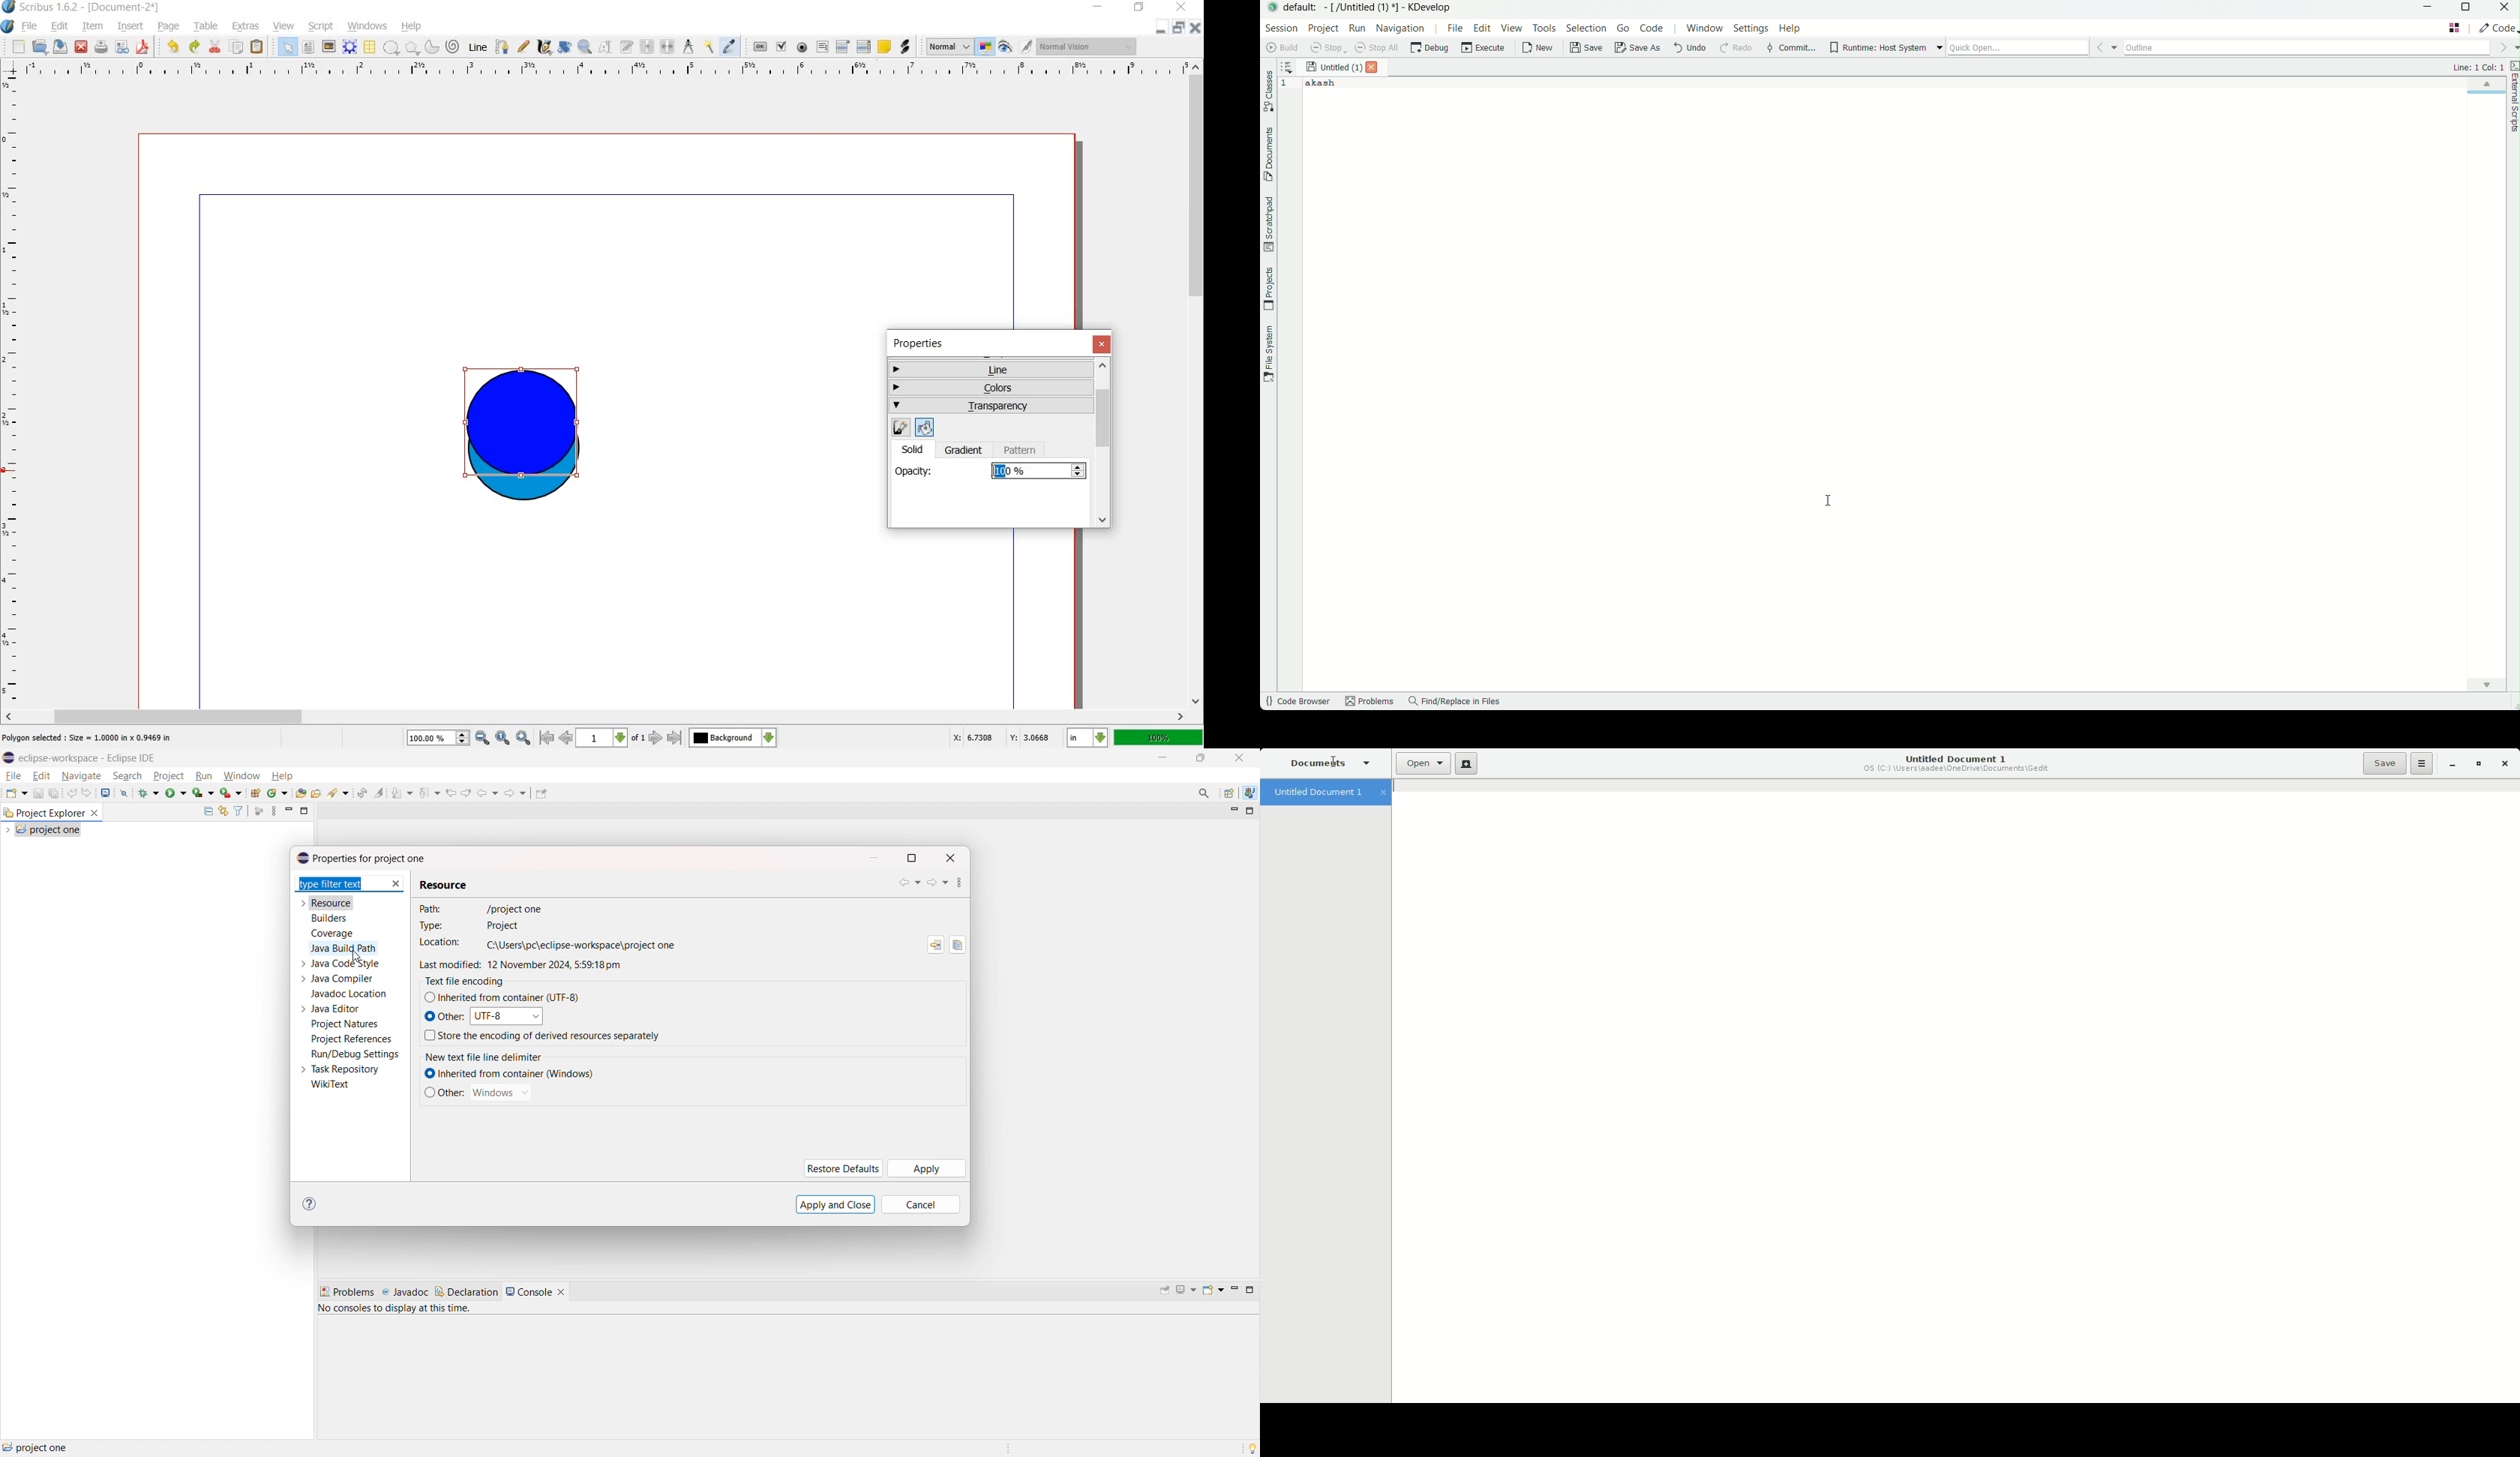 The height and width of the screenshot is (1484, 2520). What do you see at coordinates (131, 27) in the screenshot?
I see `insert` at bounding box center [131, 27].